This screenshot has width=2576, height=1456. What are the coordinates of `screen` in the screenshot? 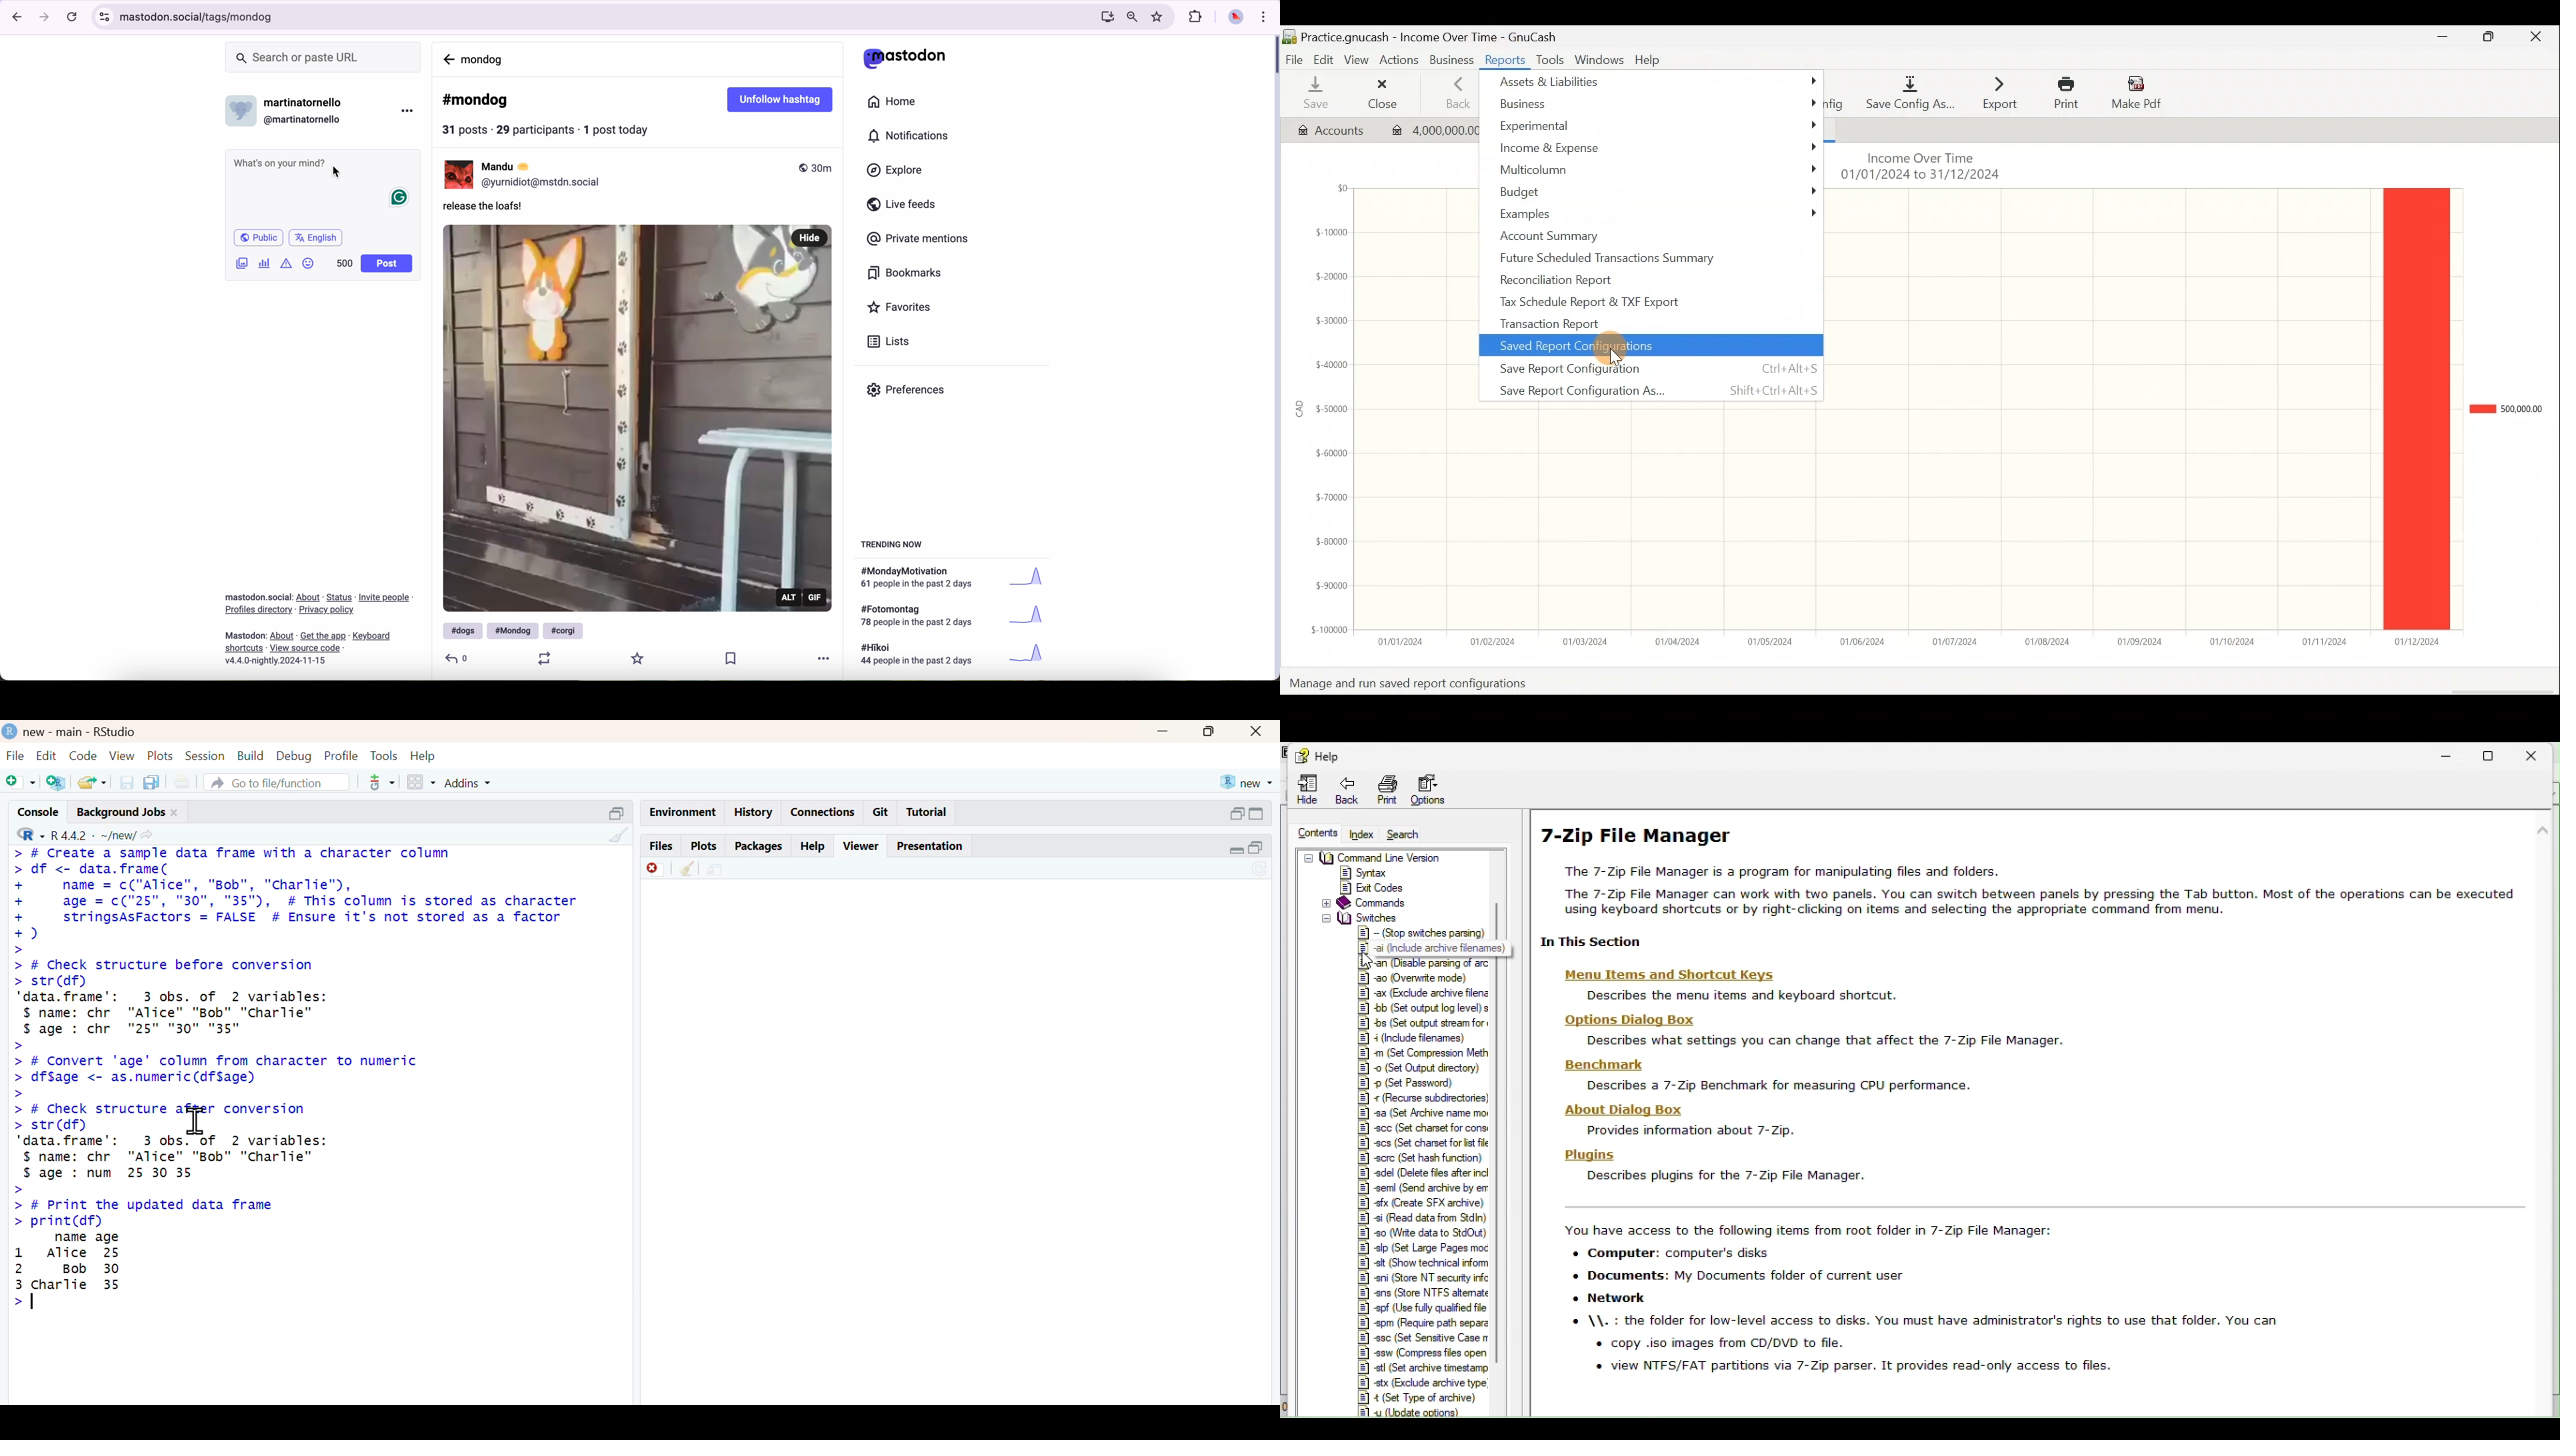 It's located at (1105, 18).